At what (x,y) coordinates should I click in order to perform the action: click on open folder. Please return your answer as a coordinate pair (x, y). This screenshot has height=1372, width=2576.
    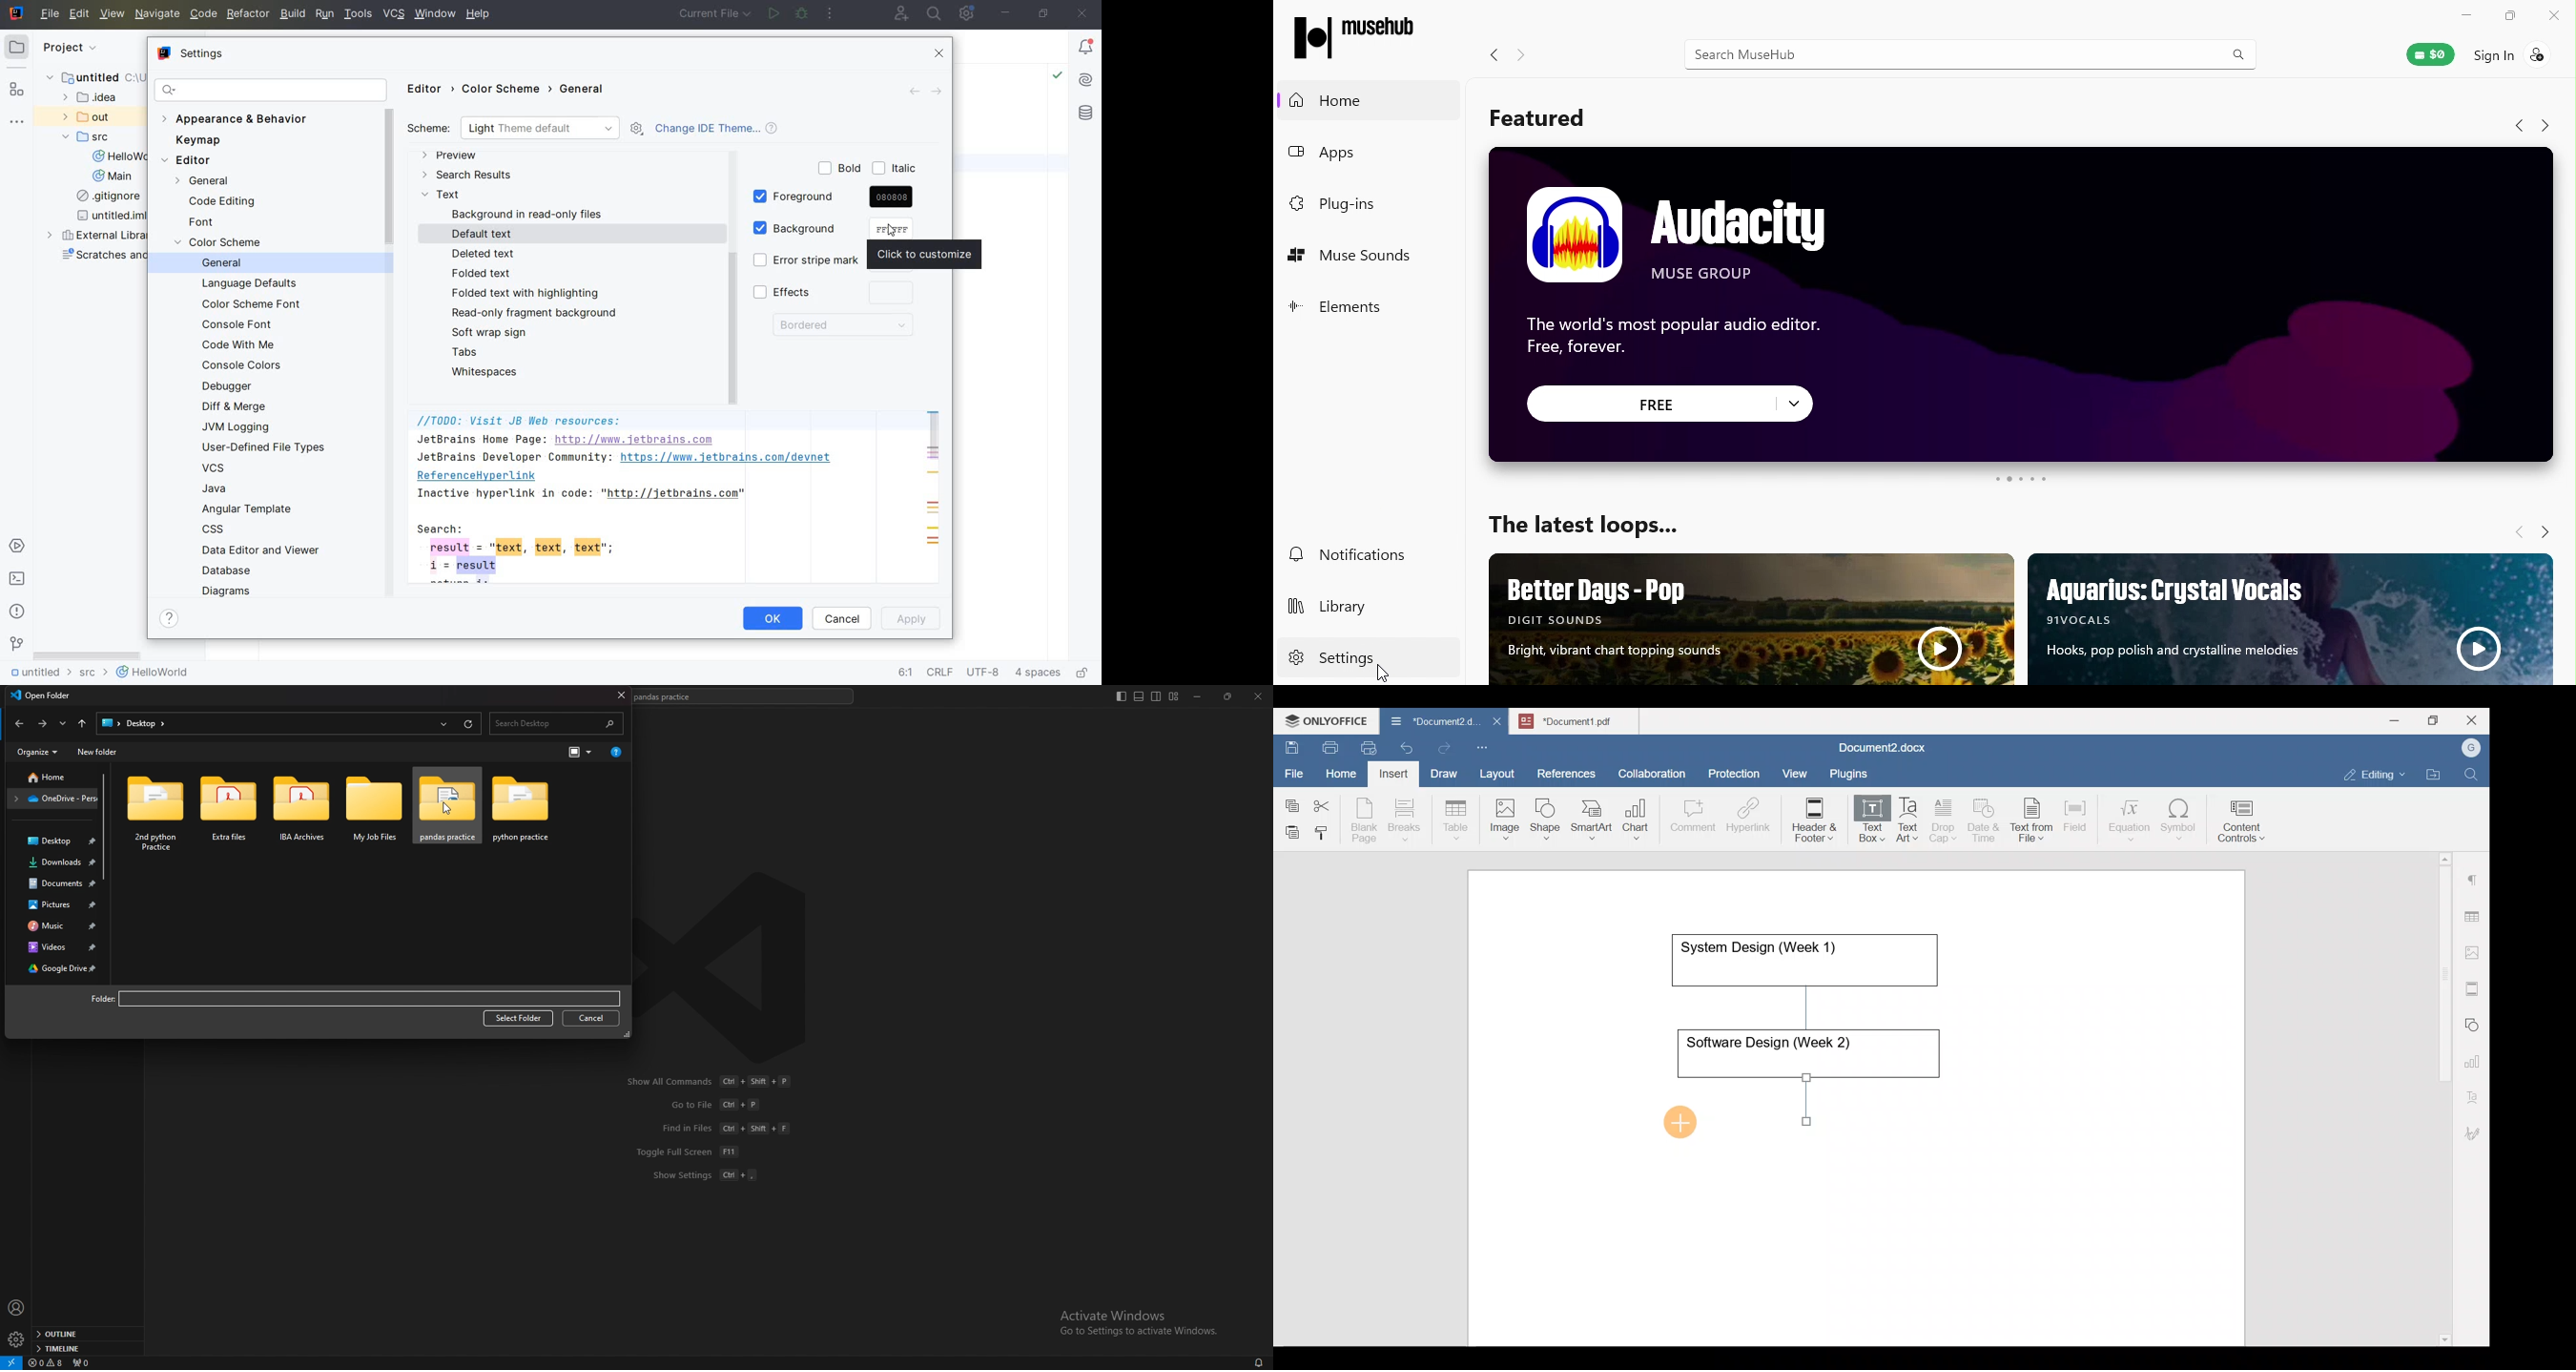
    Looking at the image, I should click on (43, 695).